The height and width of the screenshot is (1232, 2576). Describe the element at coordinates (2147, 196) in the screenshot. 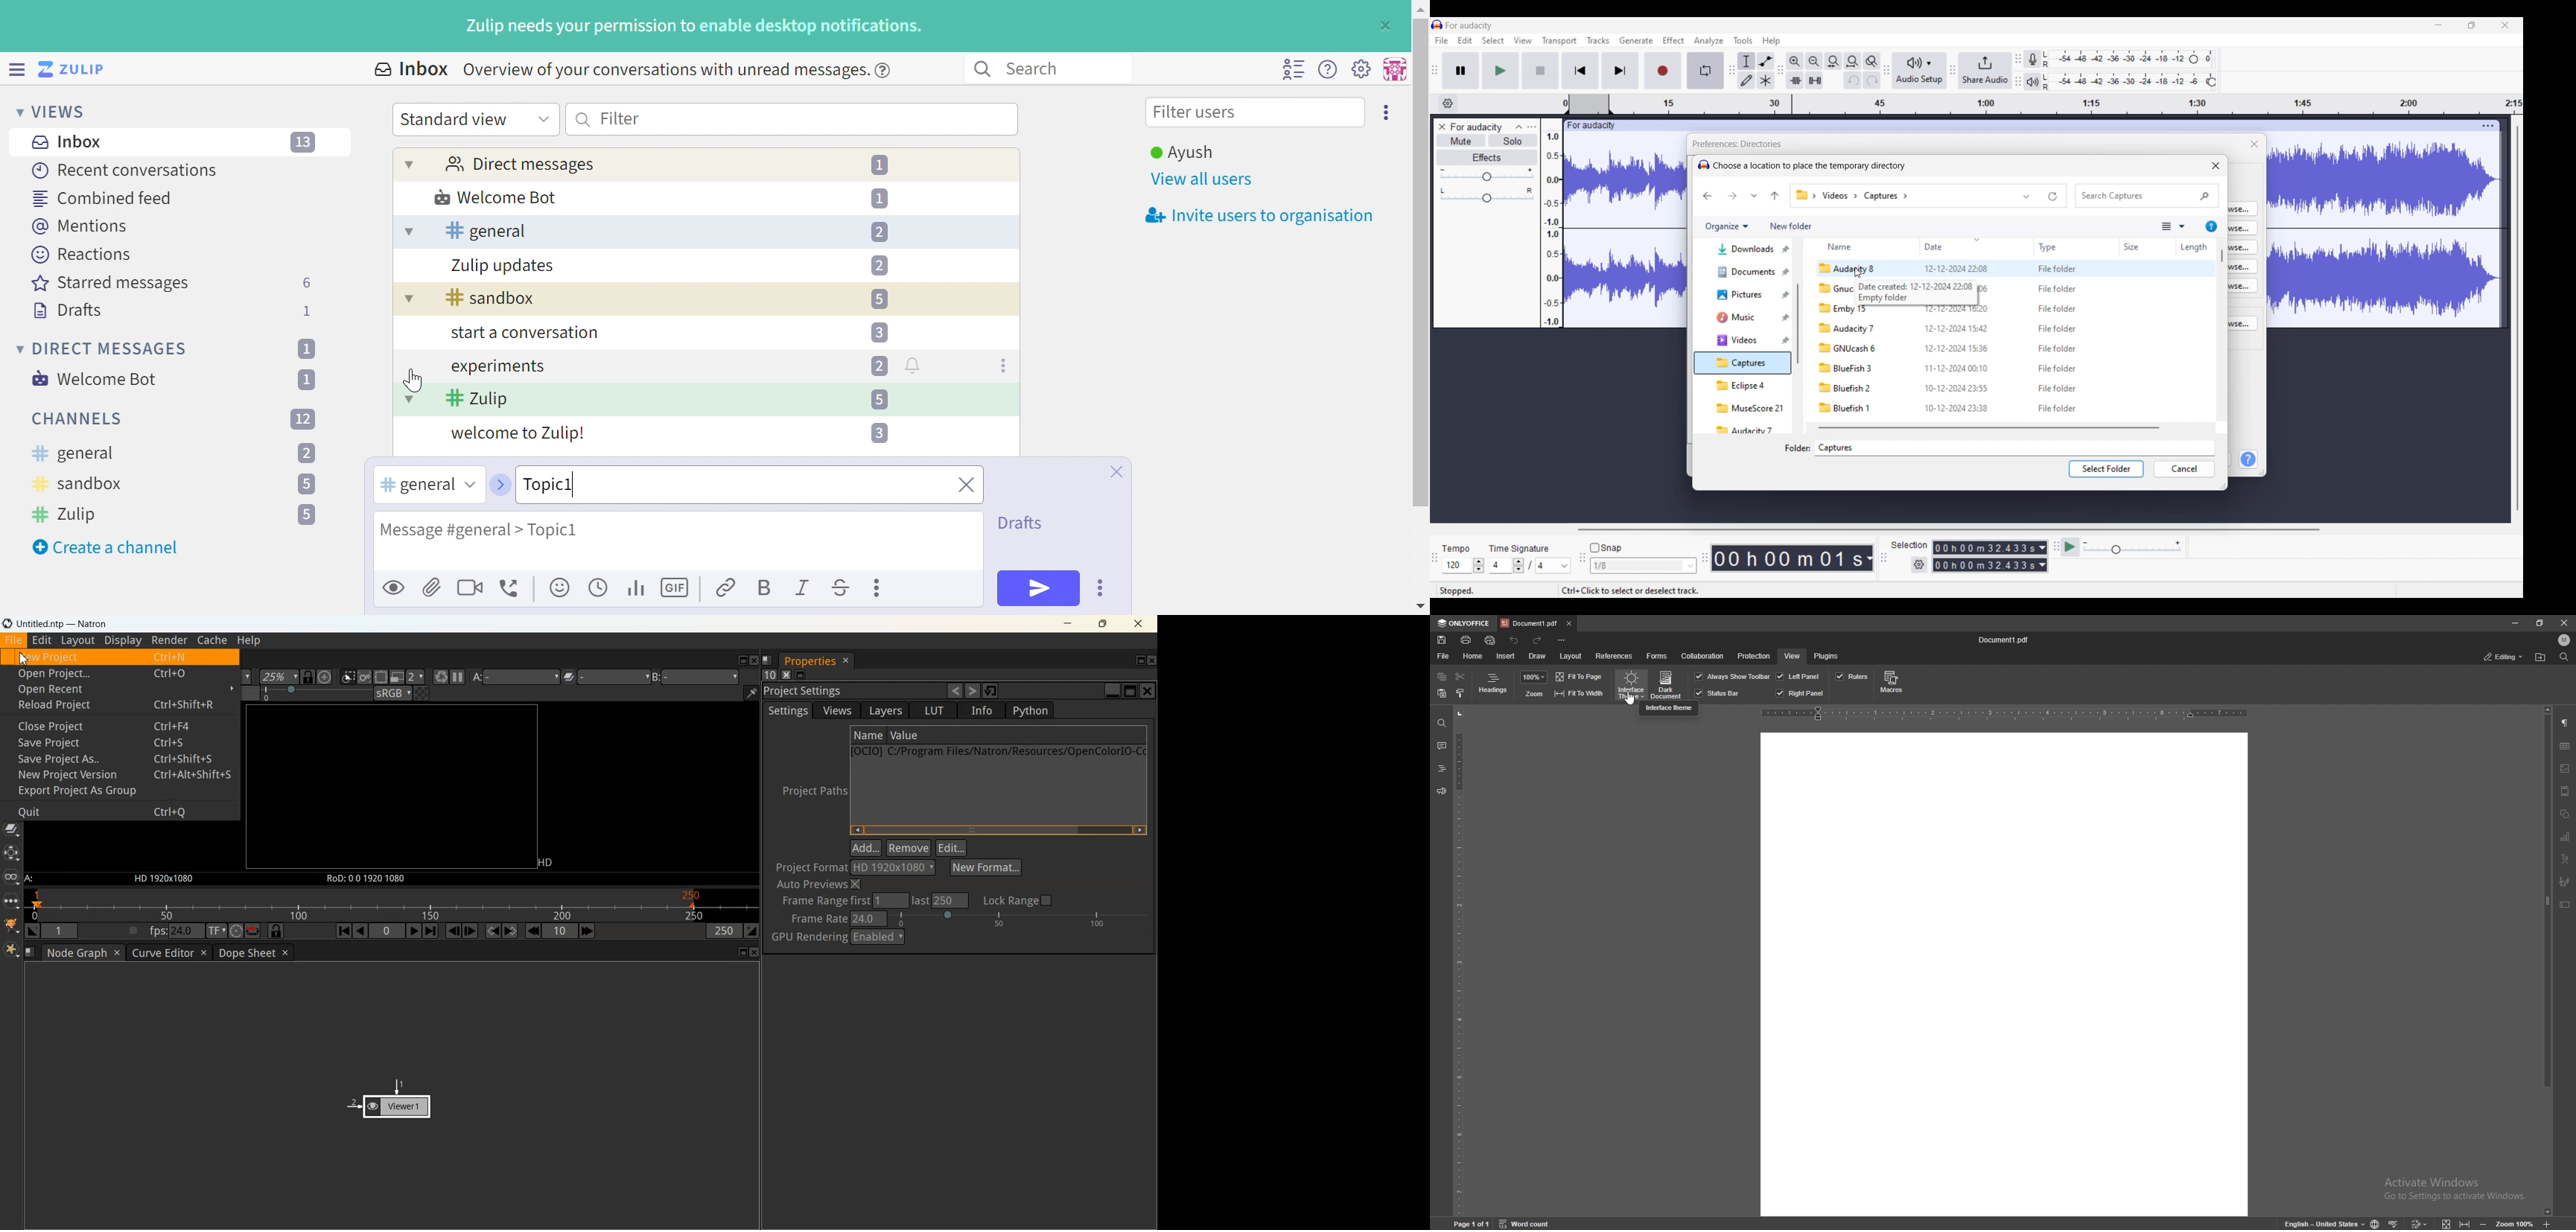

I see `Search box` at that location.